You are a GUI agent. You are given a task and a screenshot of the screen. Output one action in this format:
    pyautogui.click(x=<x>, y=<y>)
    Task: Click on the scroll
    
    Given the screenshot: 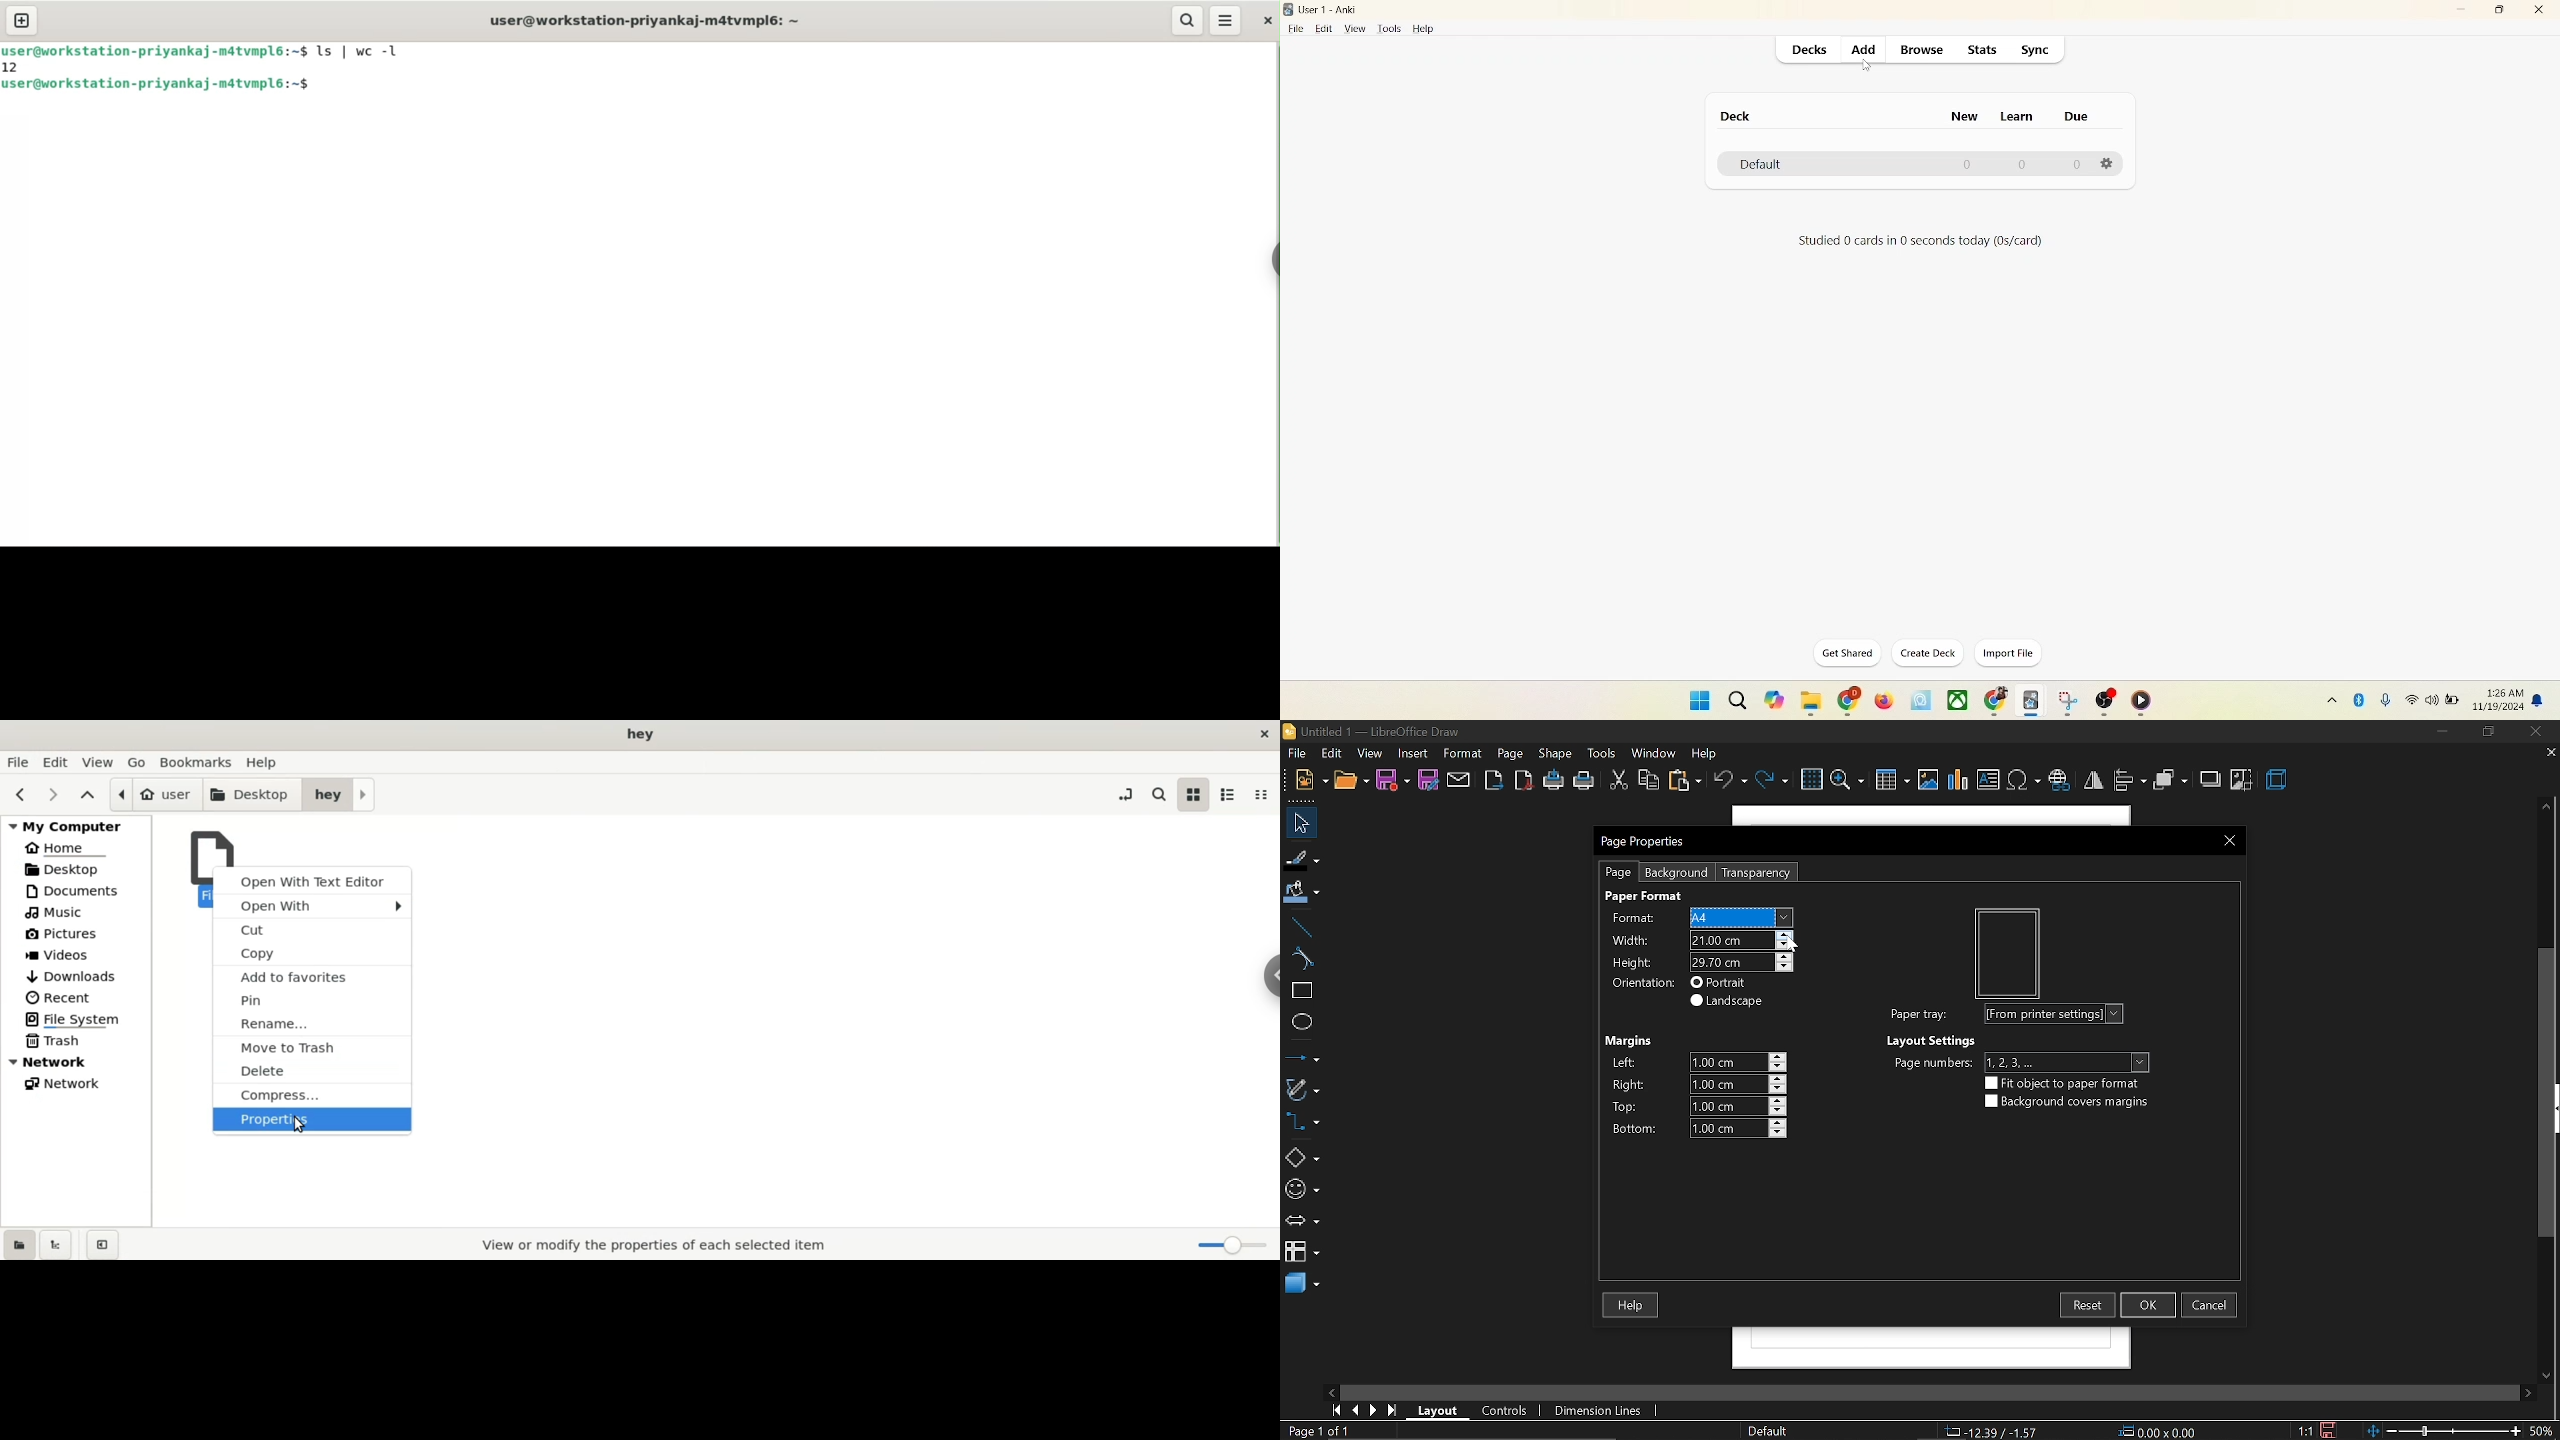 What is the action you would take?
    pyautogui.click(x=1921, y=1388)
    